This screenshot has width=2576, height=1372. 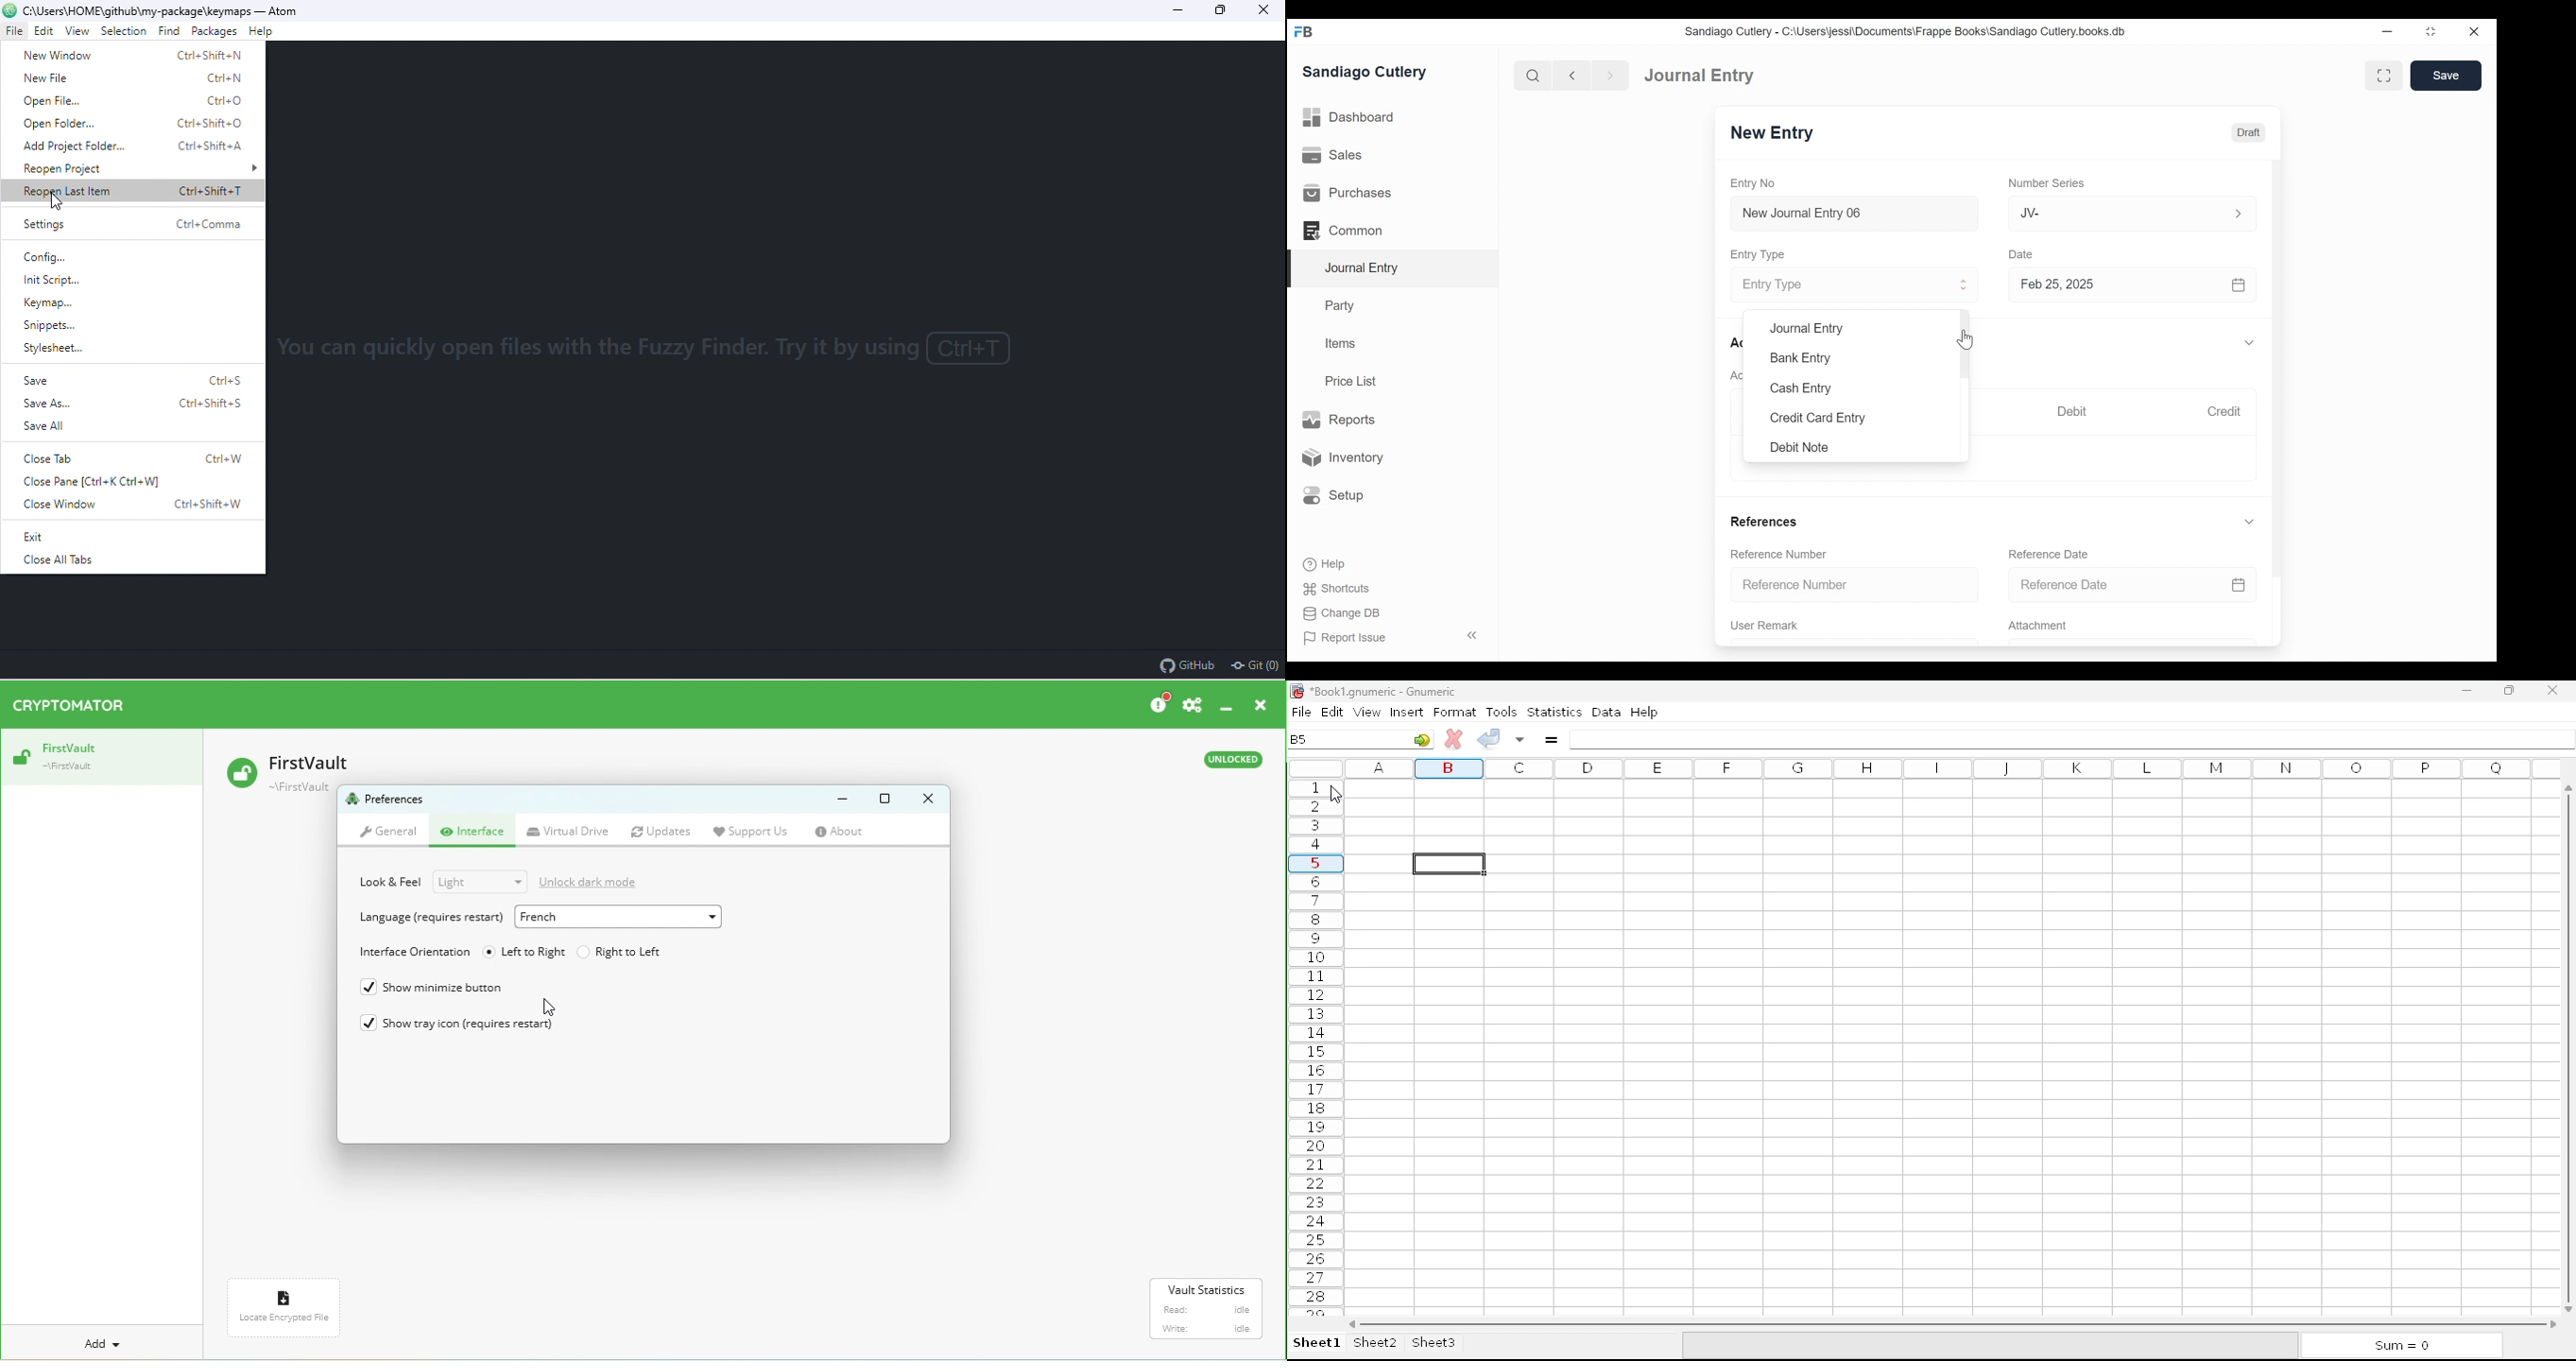 I want to click on Bank Entry, so click(x=1802, y=358).